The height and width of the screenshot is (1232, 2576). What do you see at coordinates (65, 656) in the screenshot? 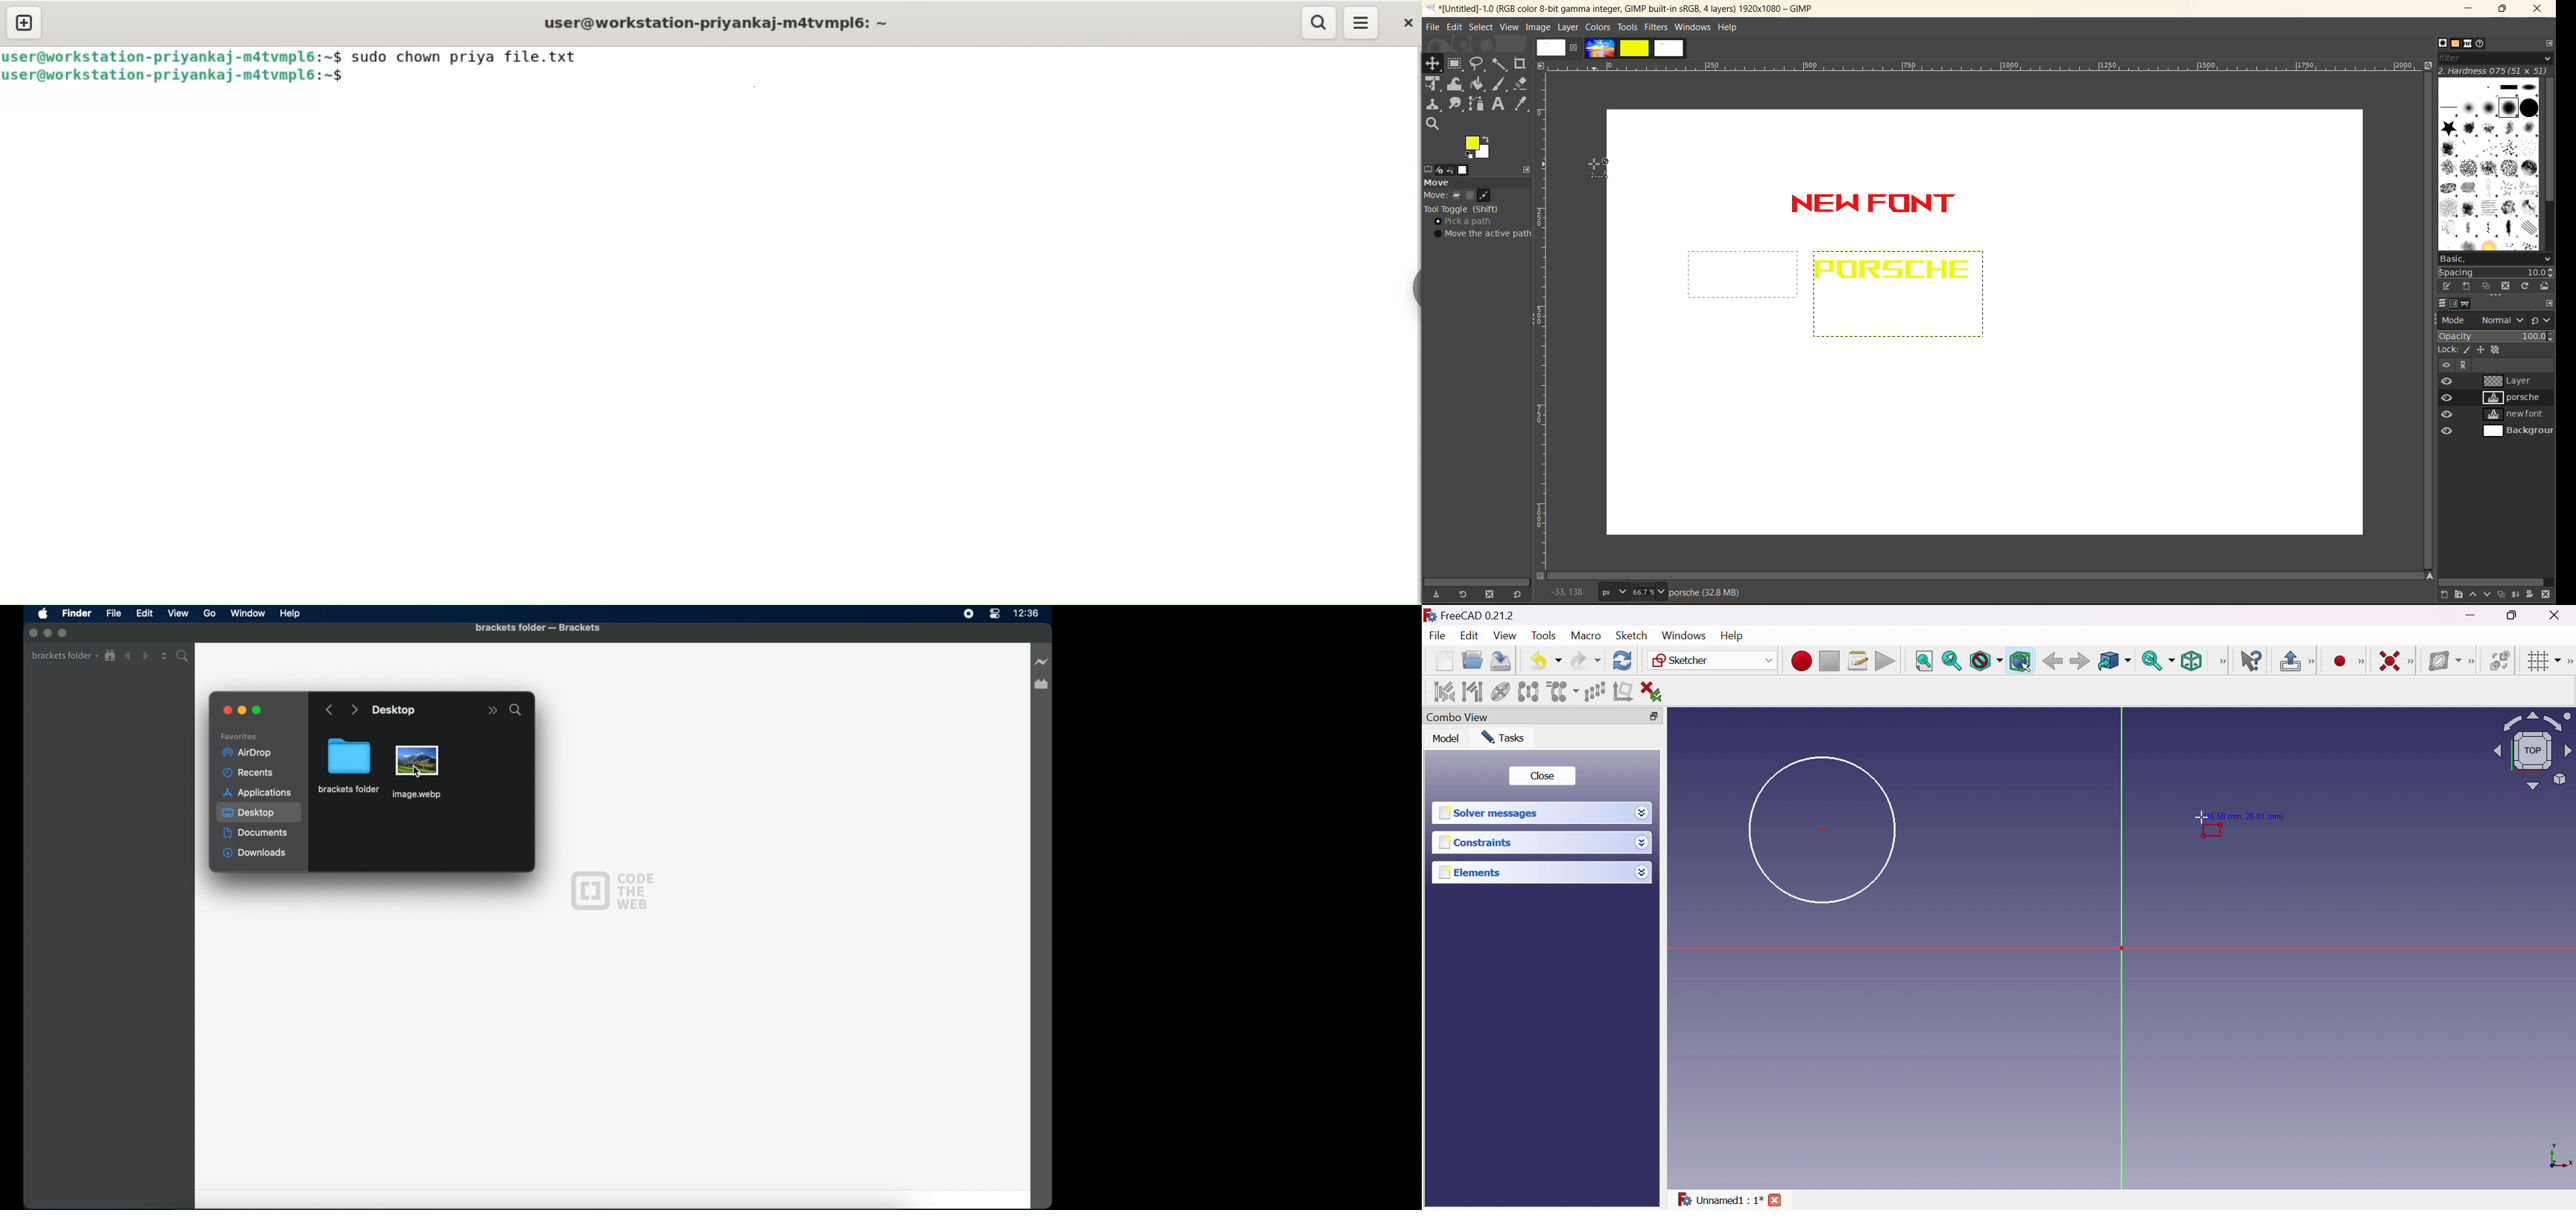
I see `brackets folder` at bounding box center [65, 656].